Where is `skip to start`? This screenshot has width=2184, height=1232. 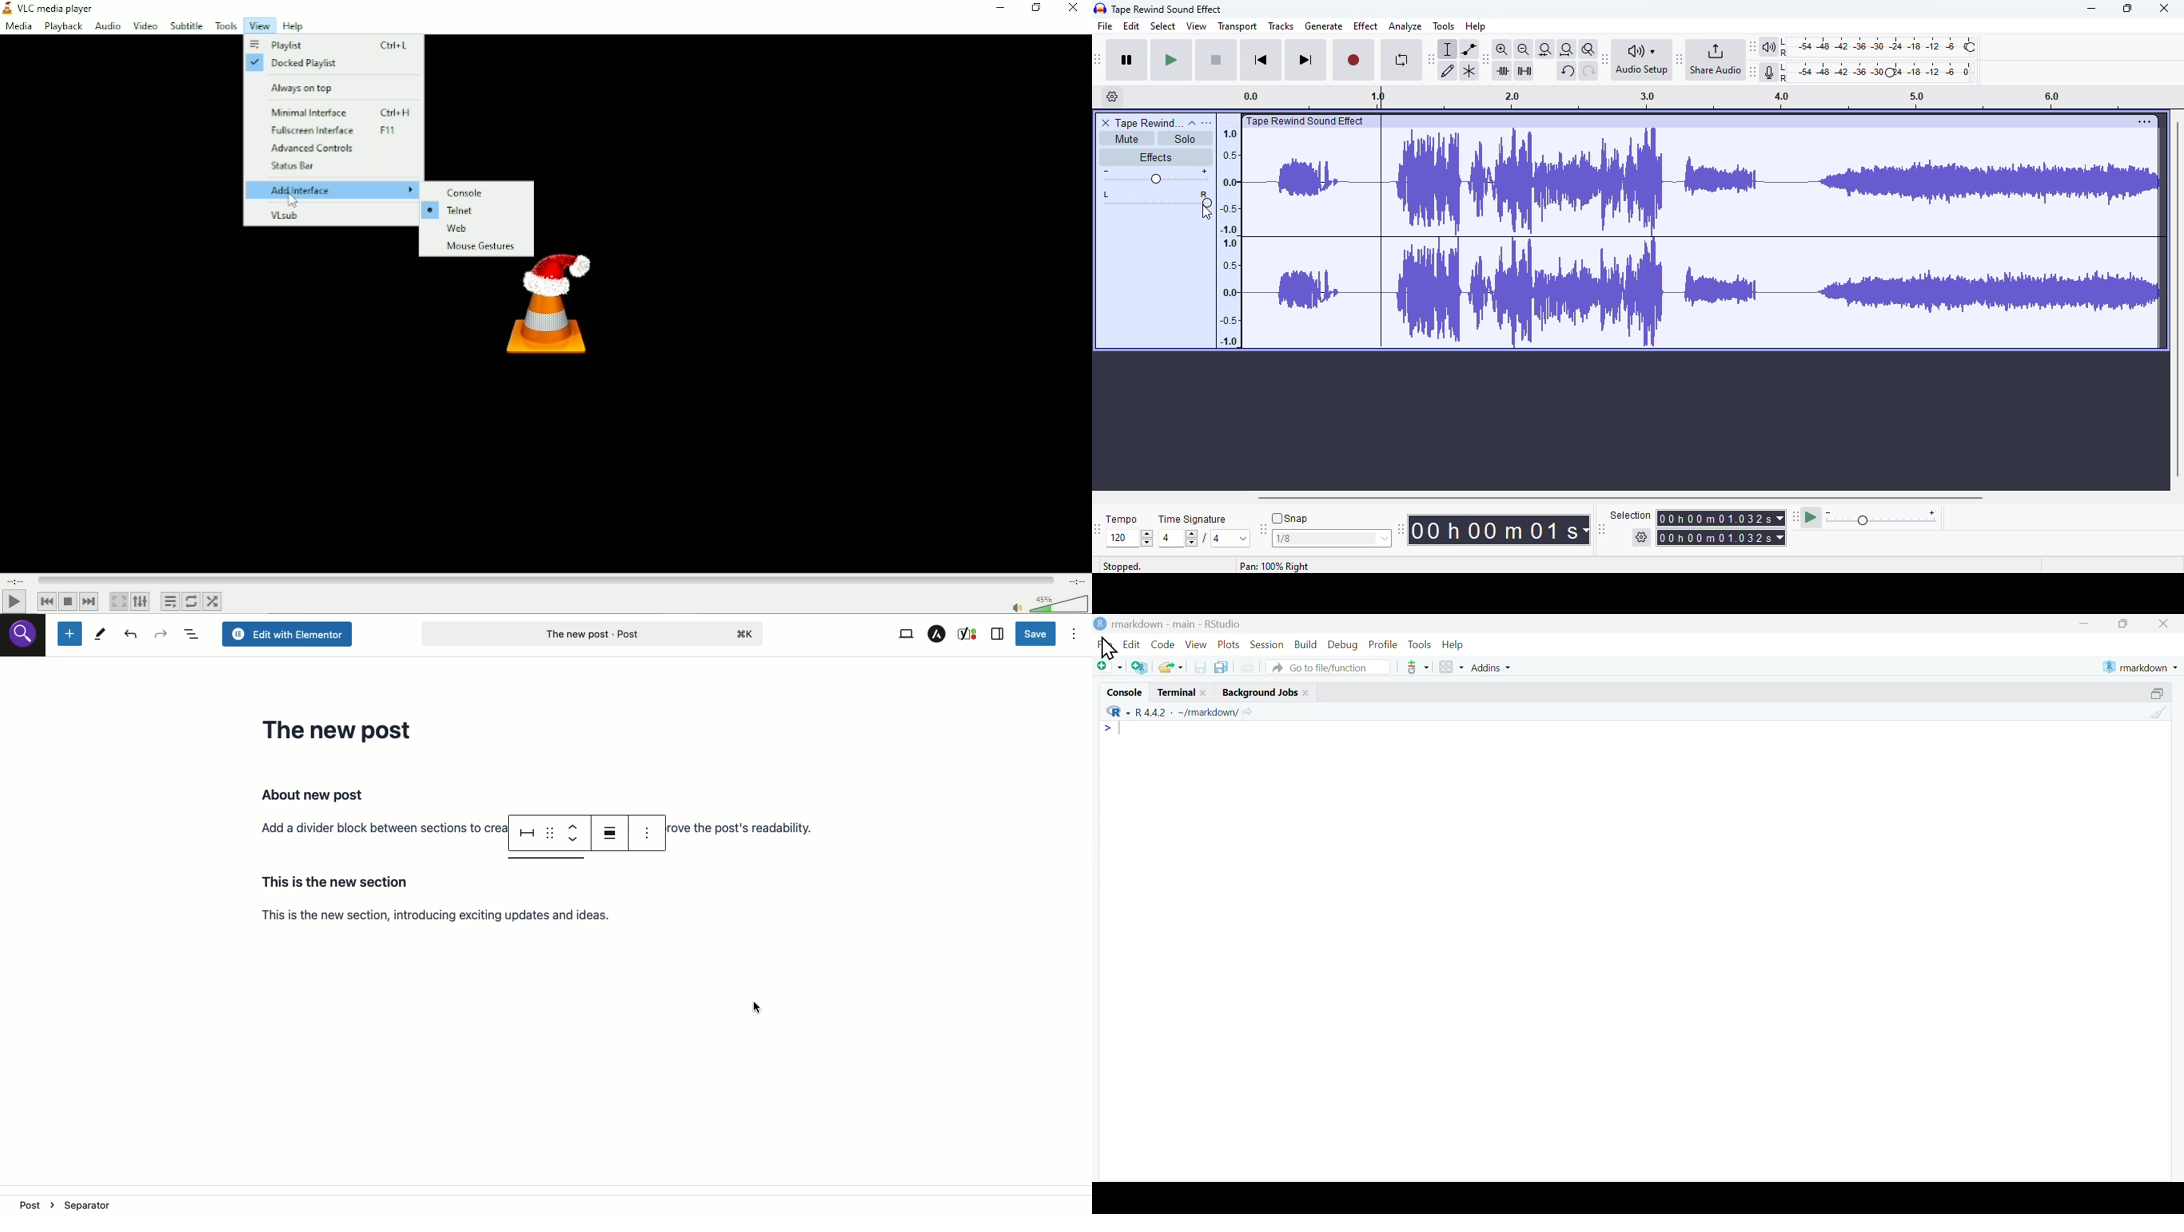 skip to start is located at coordinates (1262, 59).